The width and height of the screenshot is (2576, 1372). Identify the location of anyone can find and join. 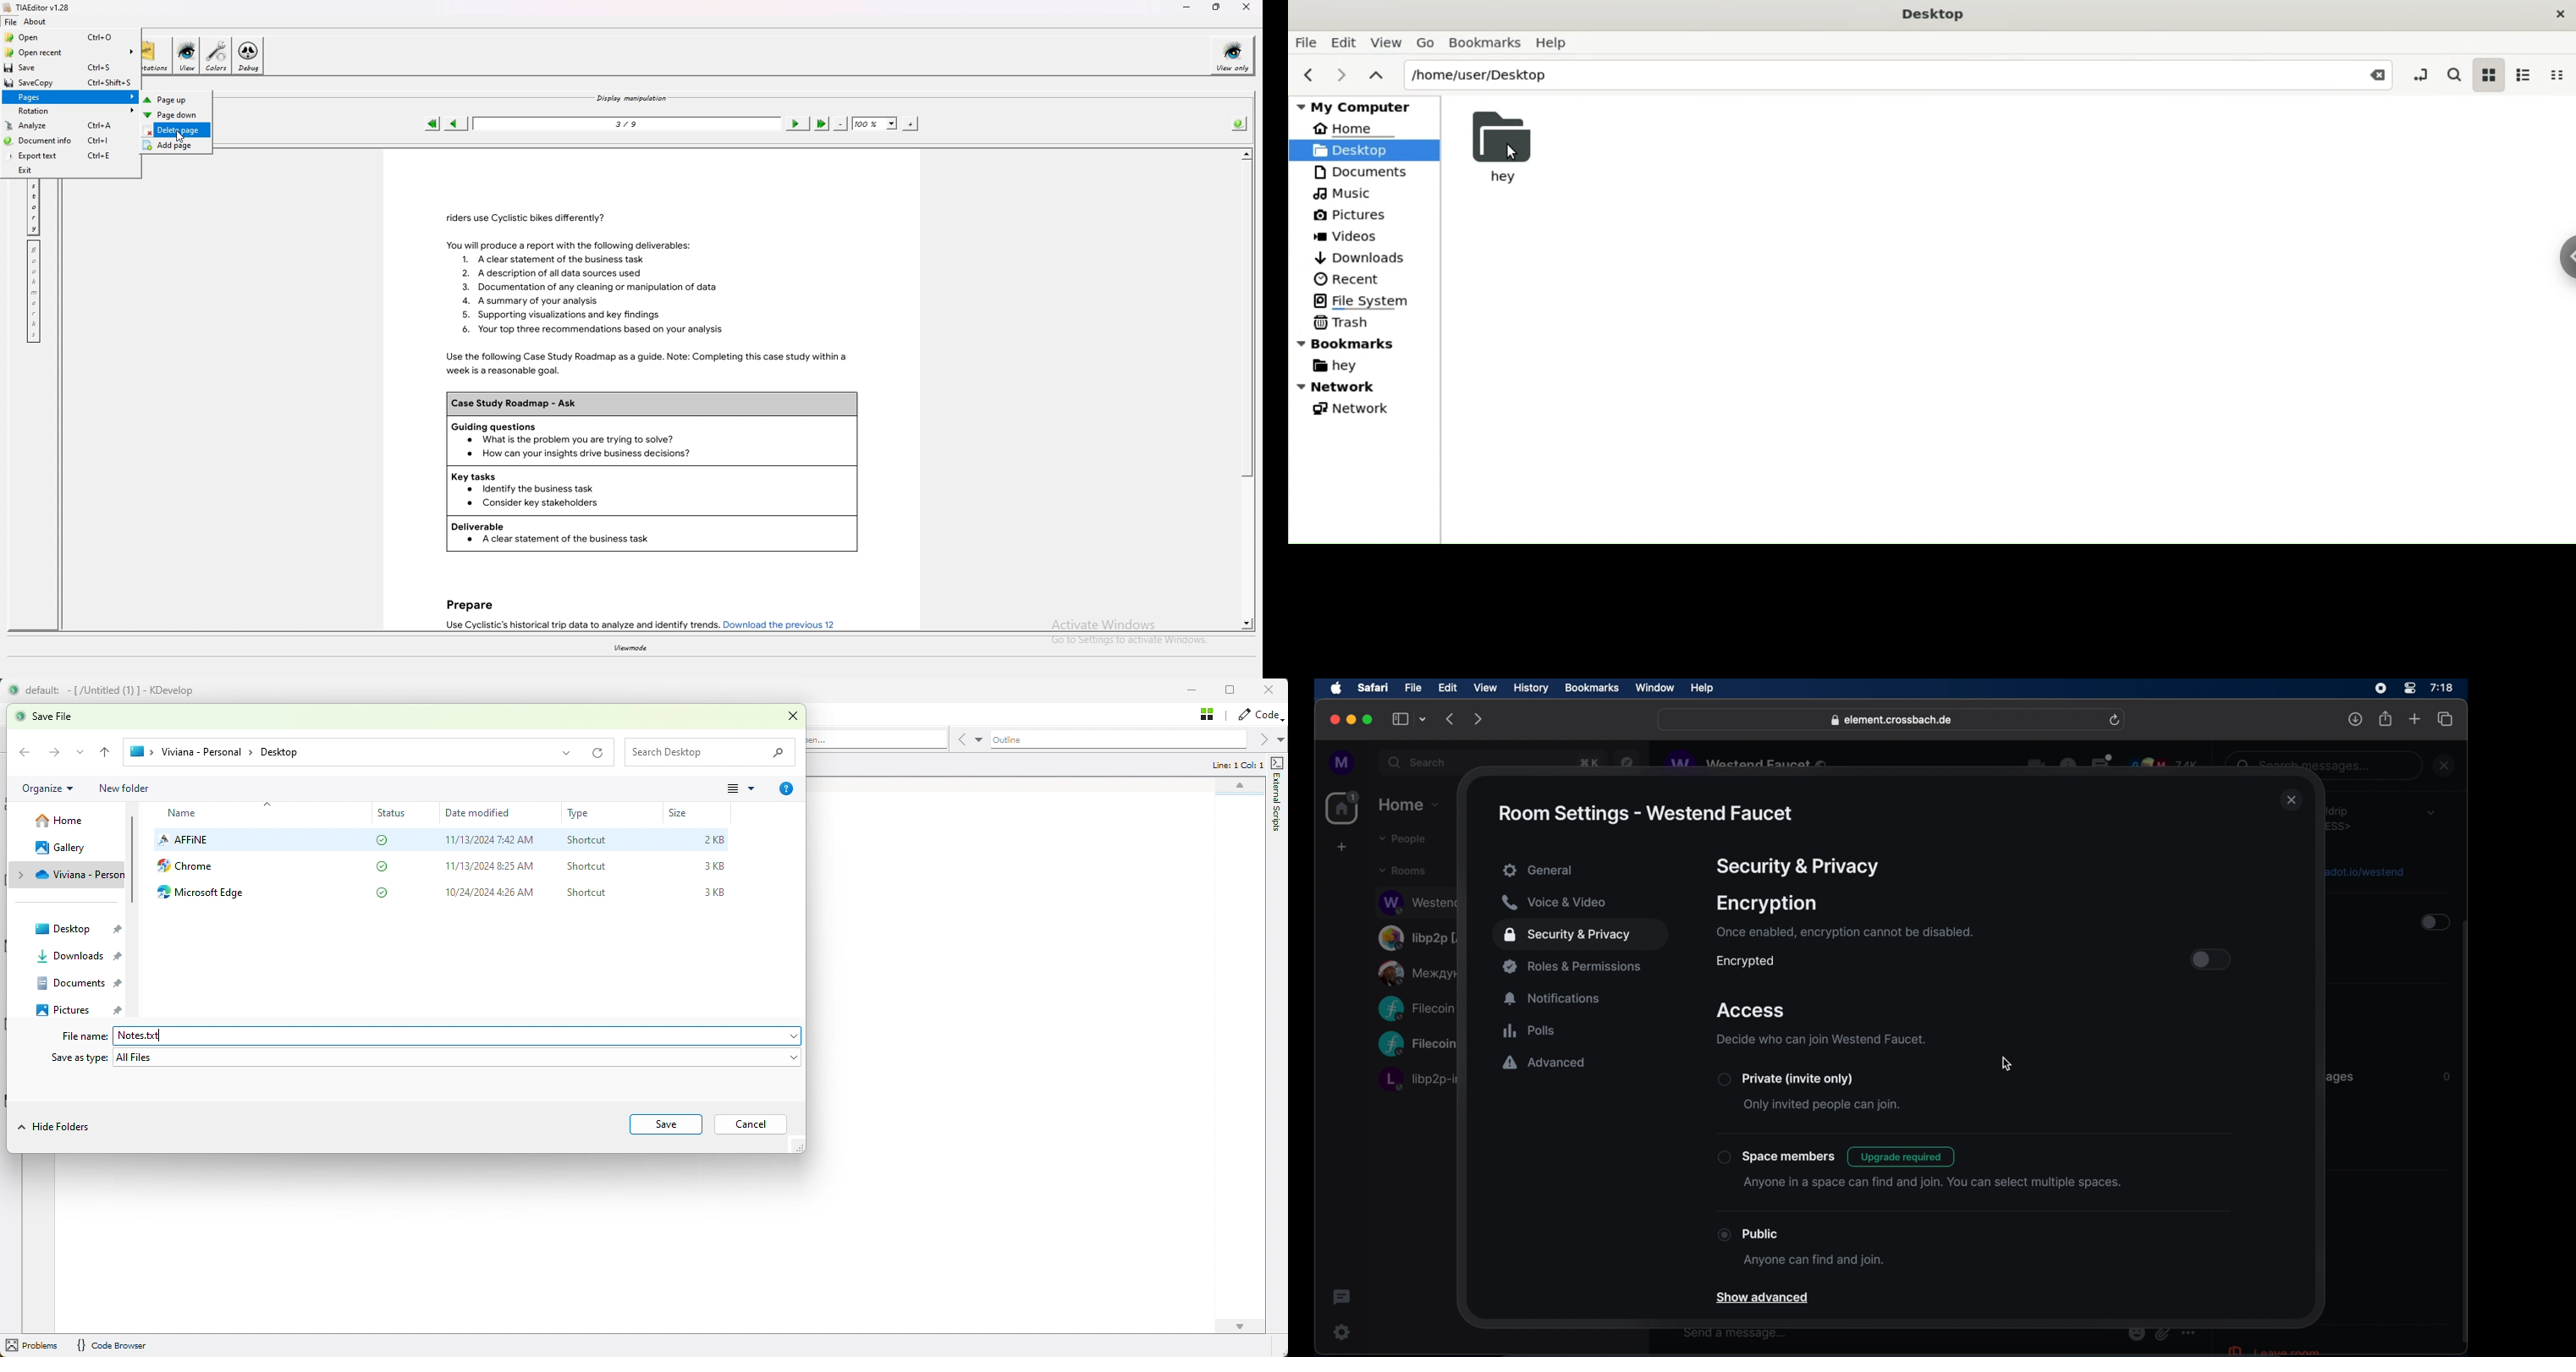
(1813, 1261).